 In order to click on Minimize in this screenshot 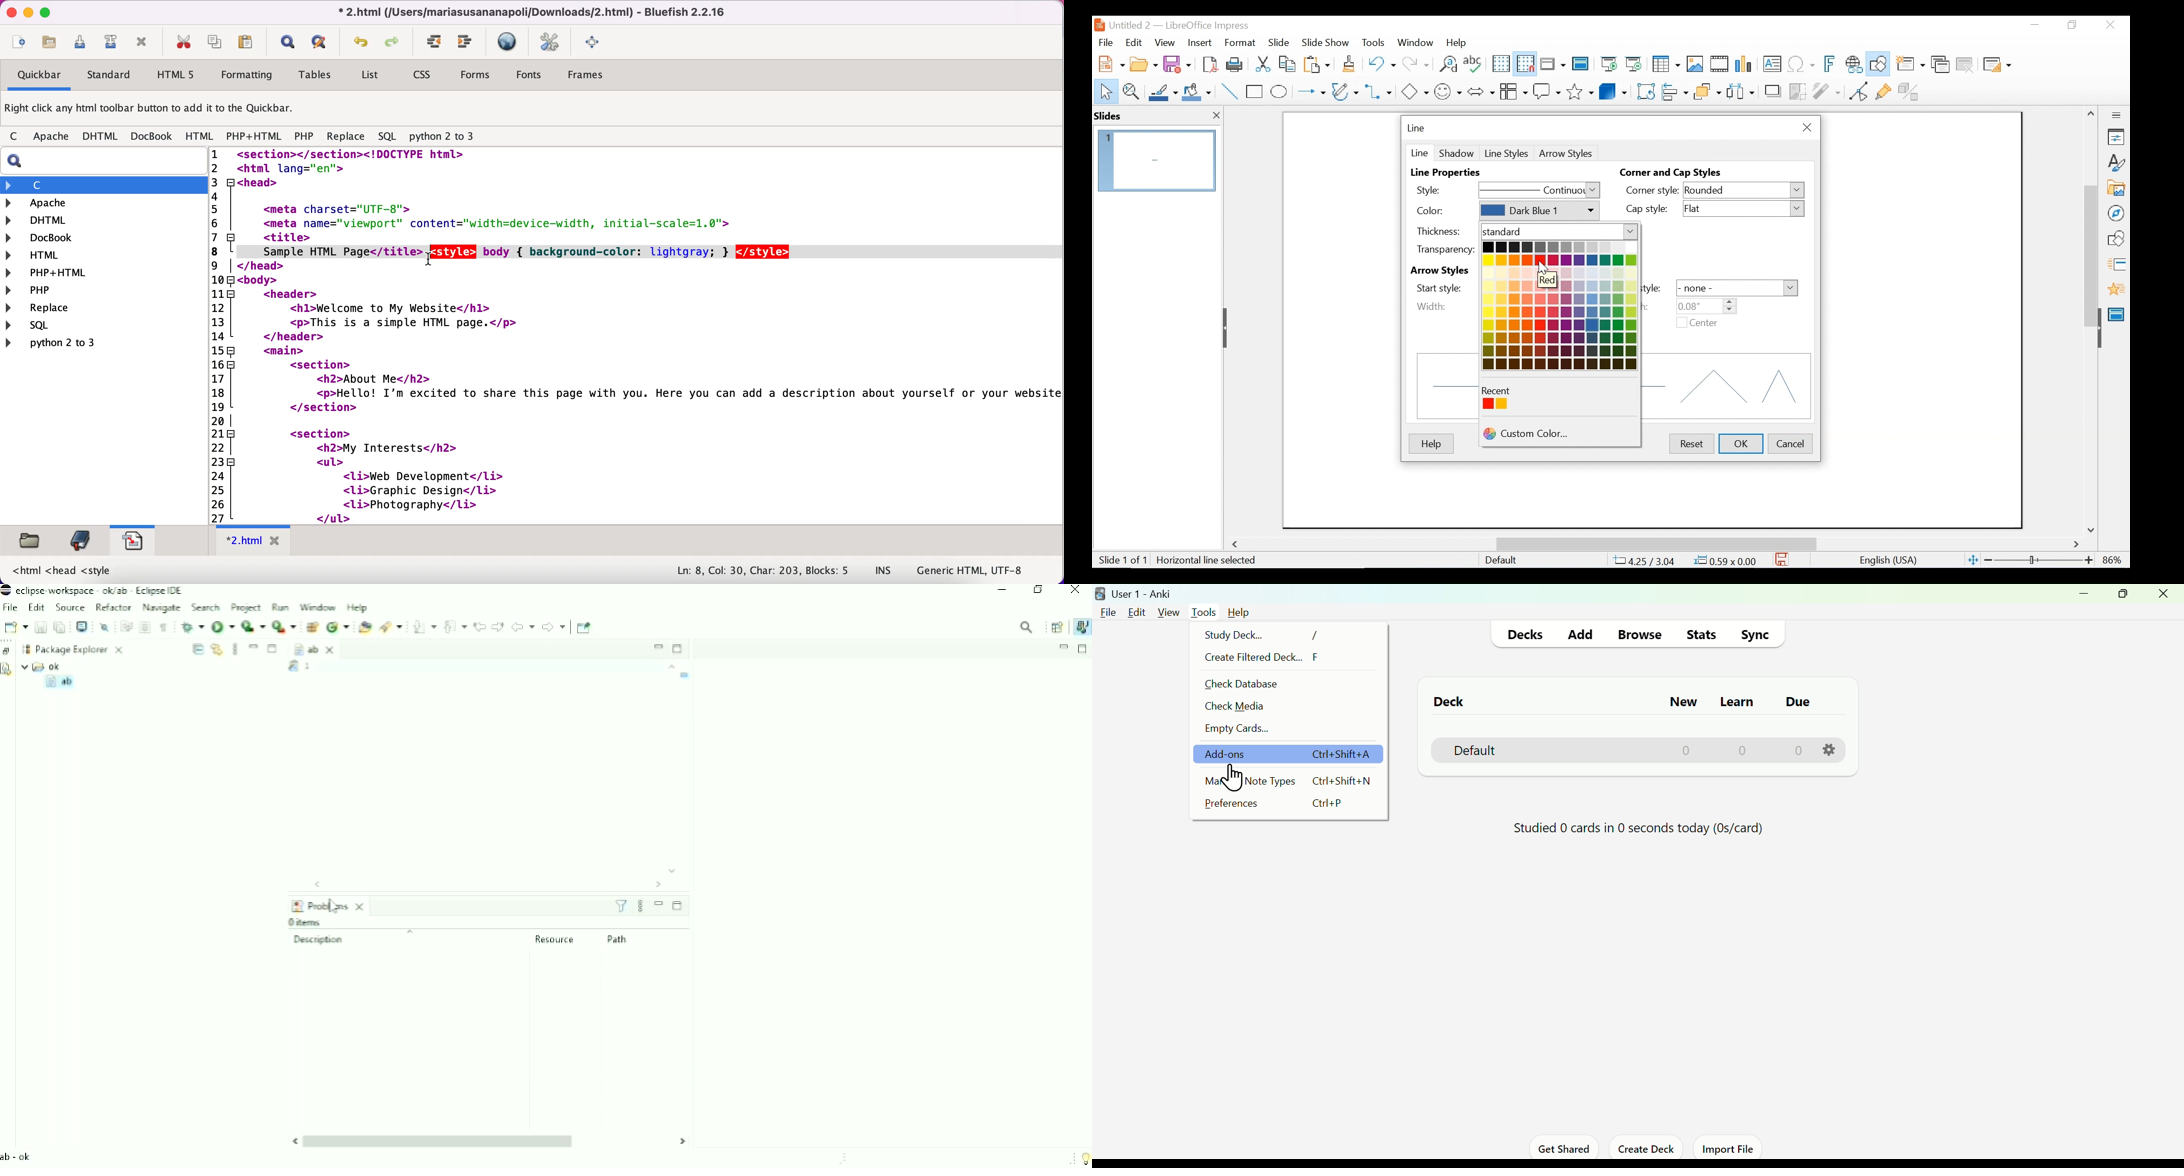, I will do `click(659, 904)`.